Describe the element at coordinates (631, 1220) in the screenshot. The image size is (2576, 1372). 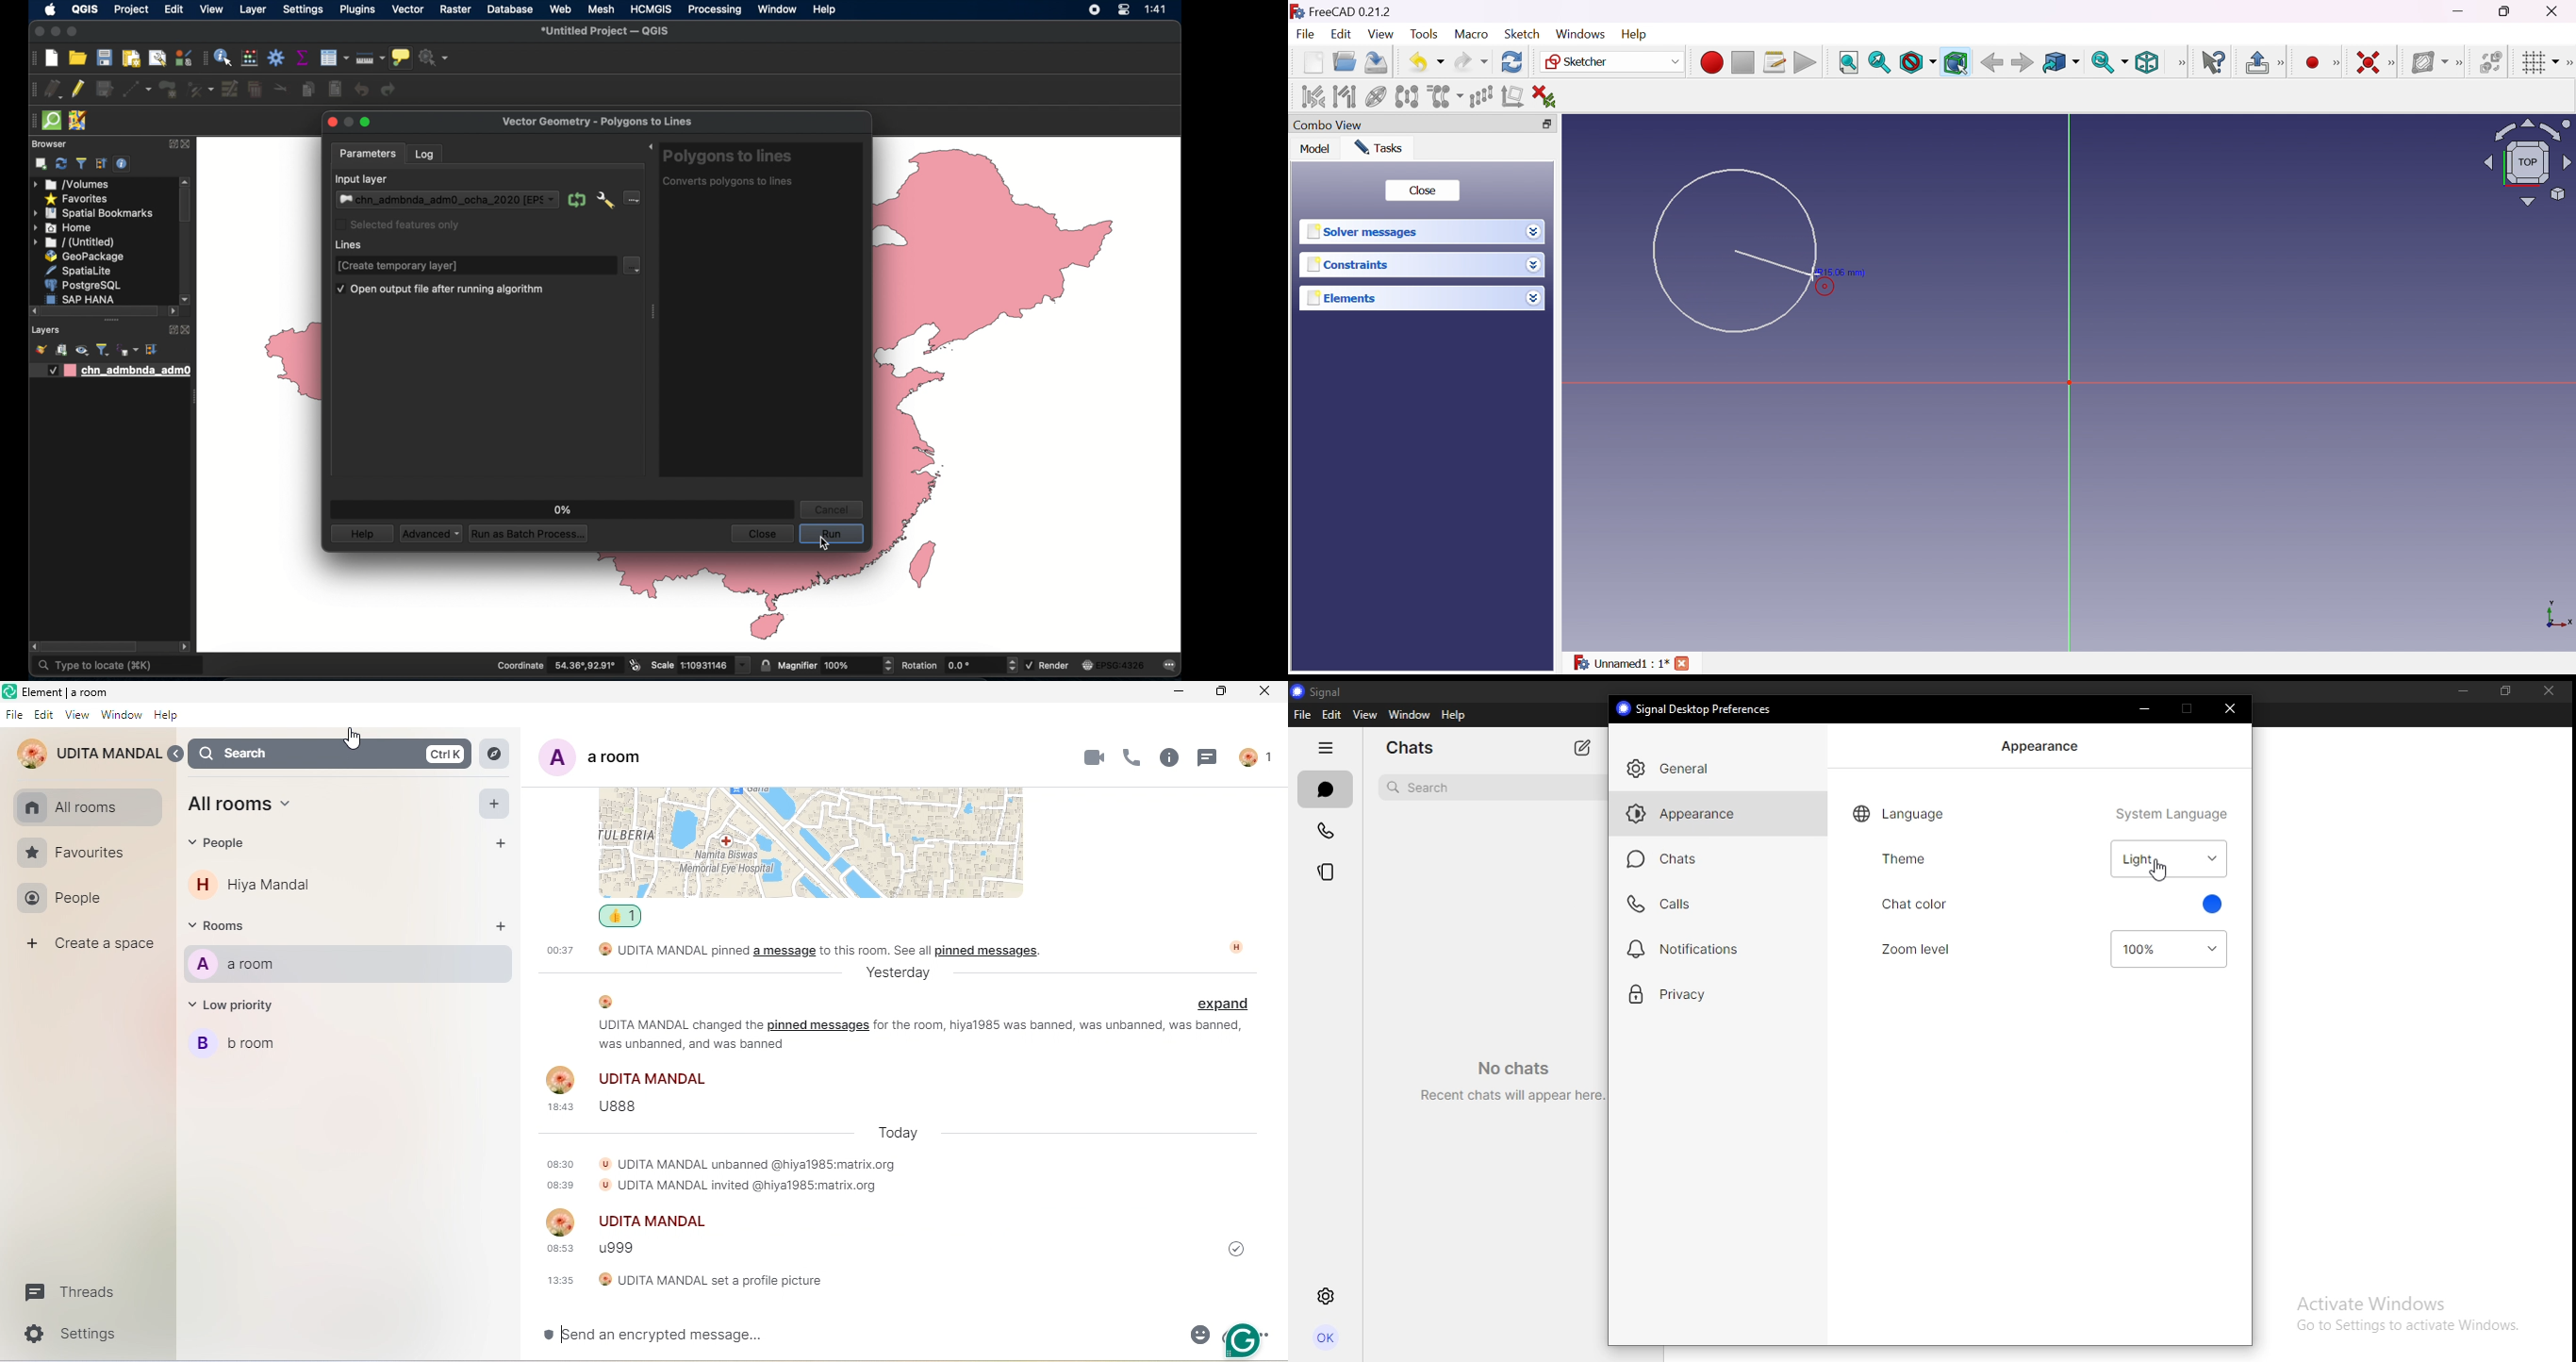
I see `UDITA MANDAL` at that location.